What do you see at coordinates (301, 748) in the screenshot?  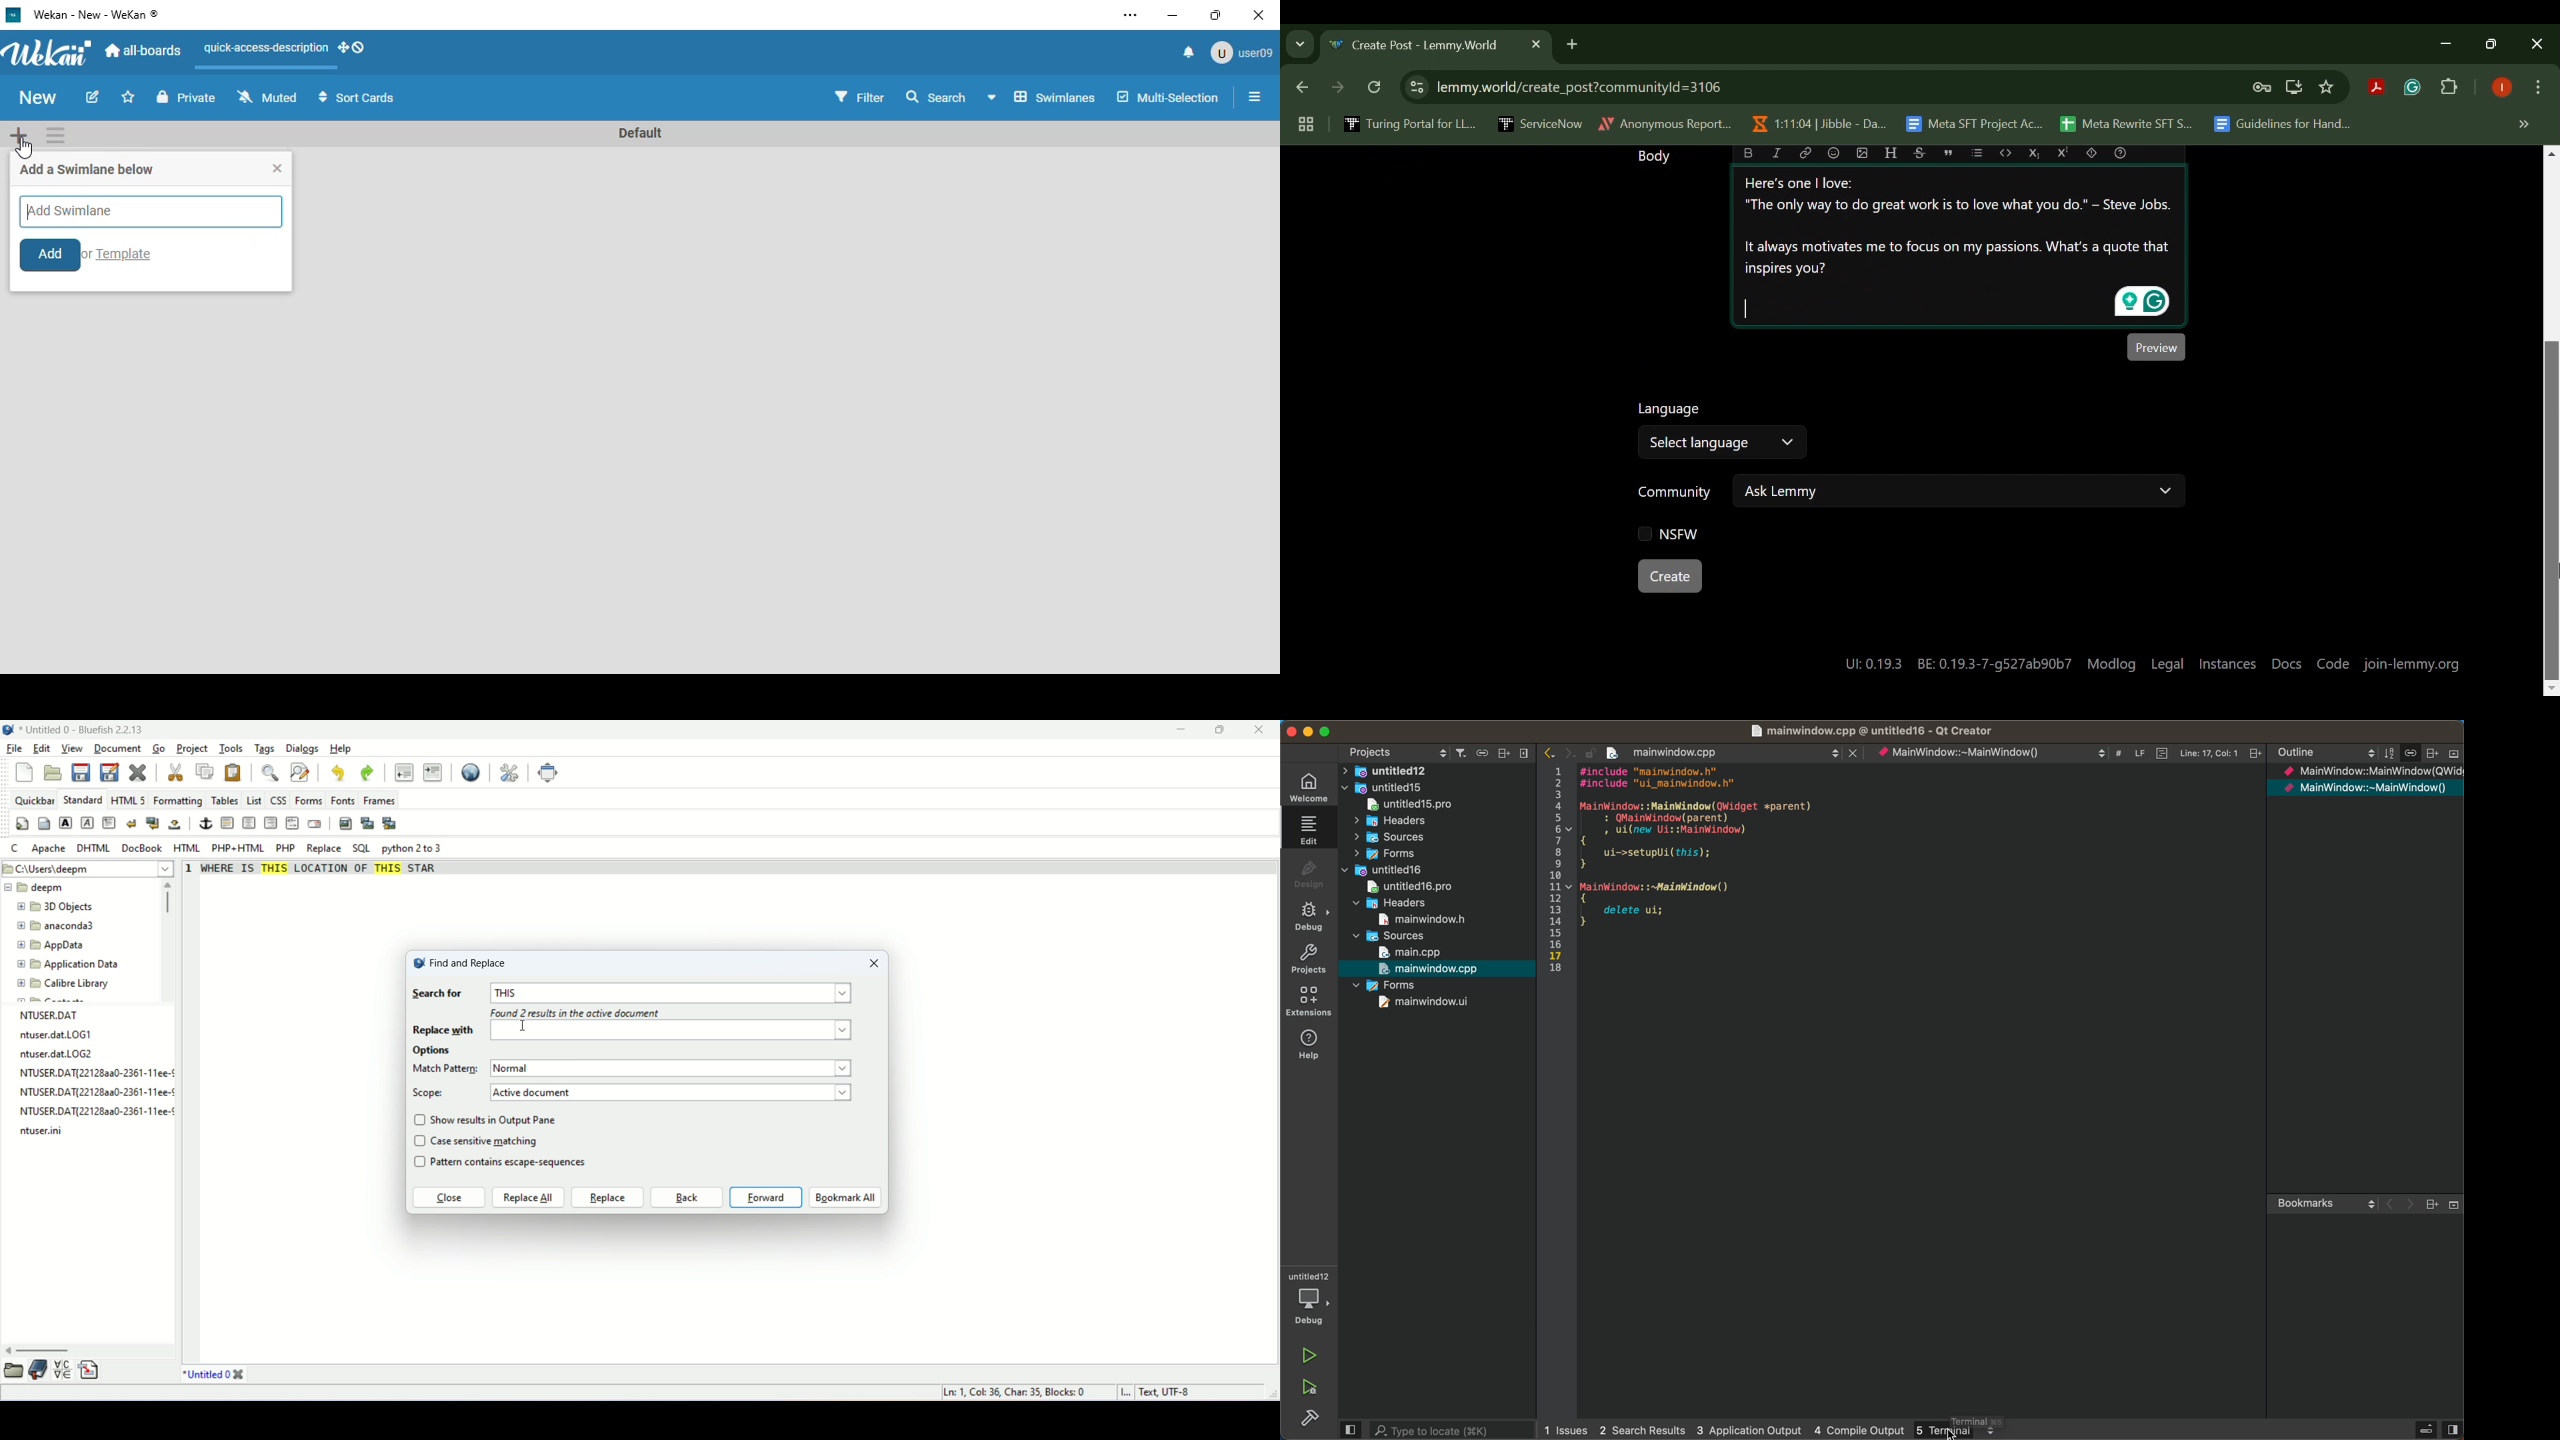 I see `dialogs` at bounding box center [301, 748].